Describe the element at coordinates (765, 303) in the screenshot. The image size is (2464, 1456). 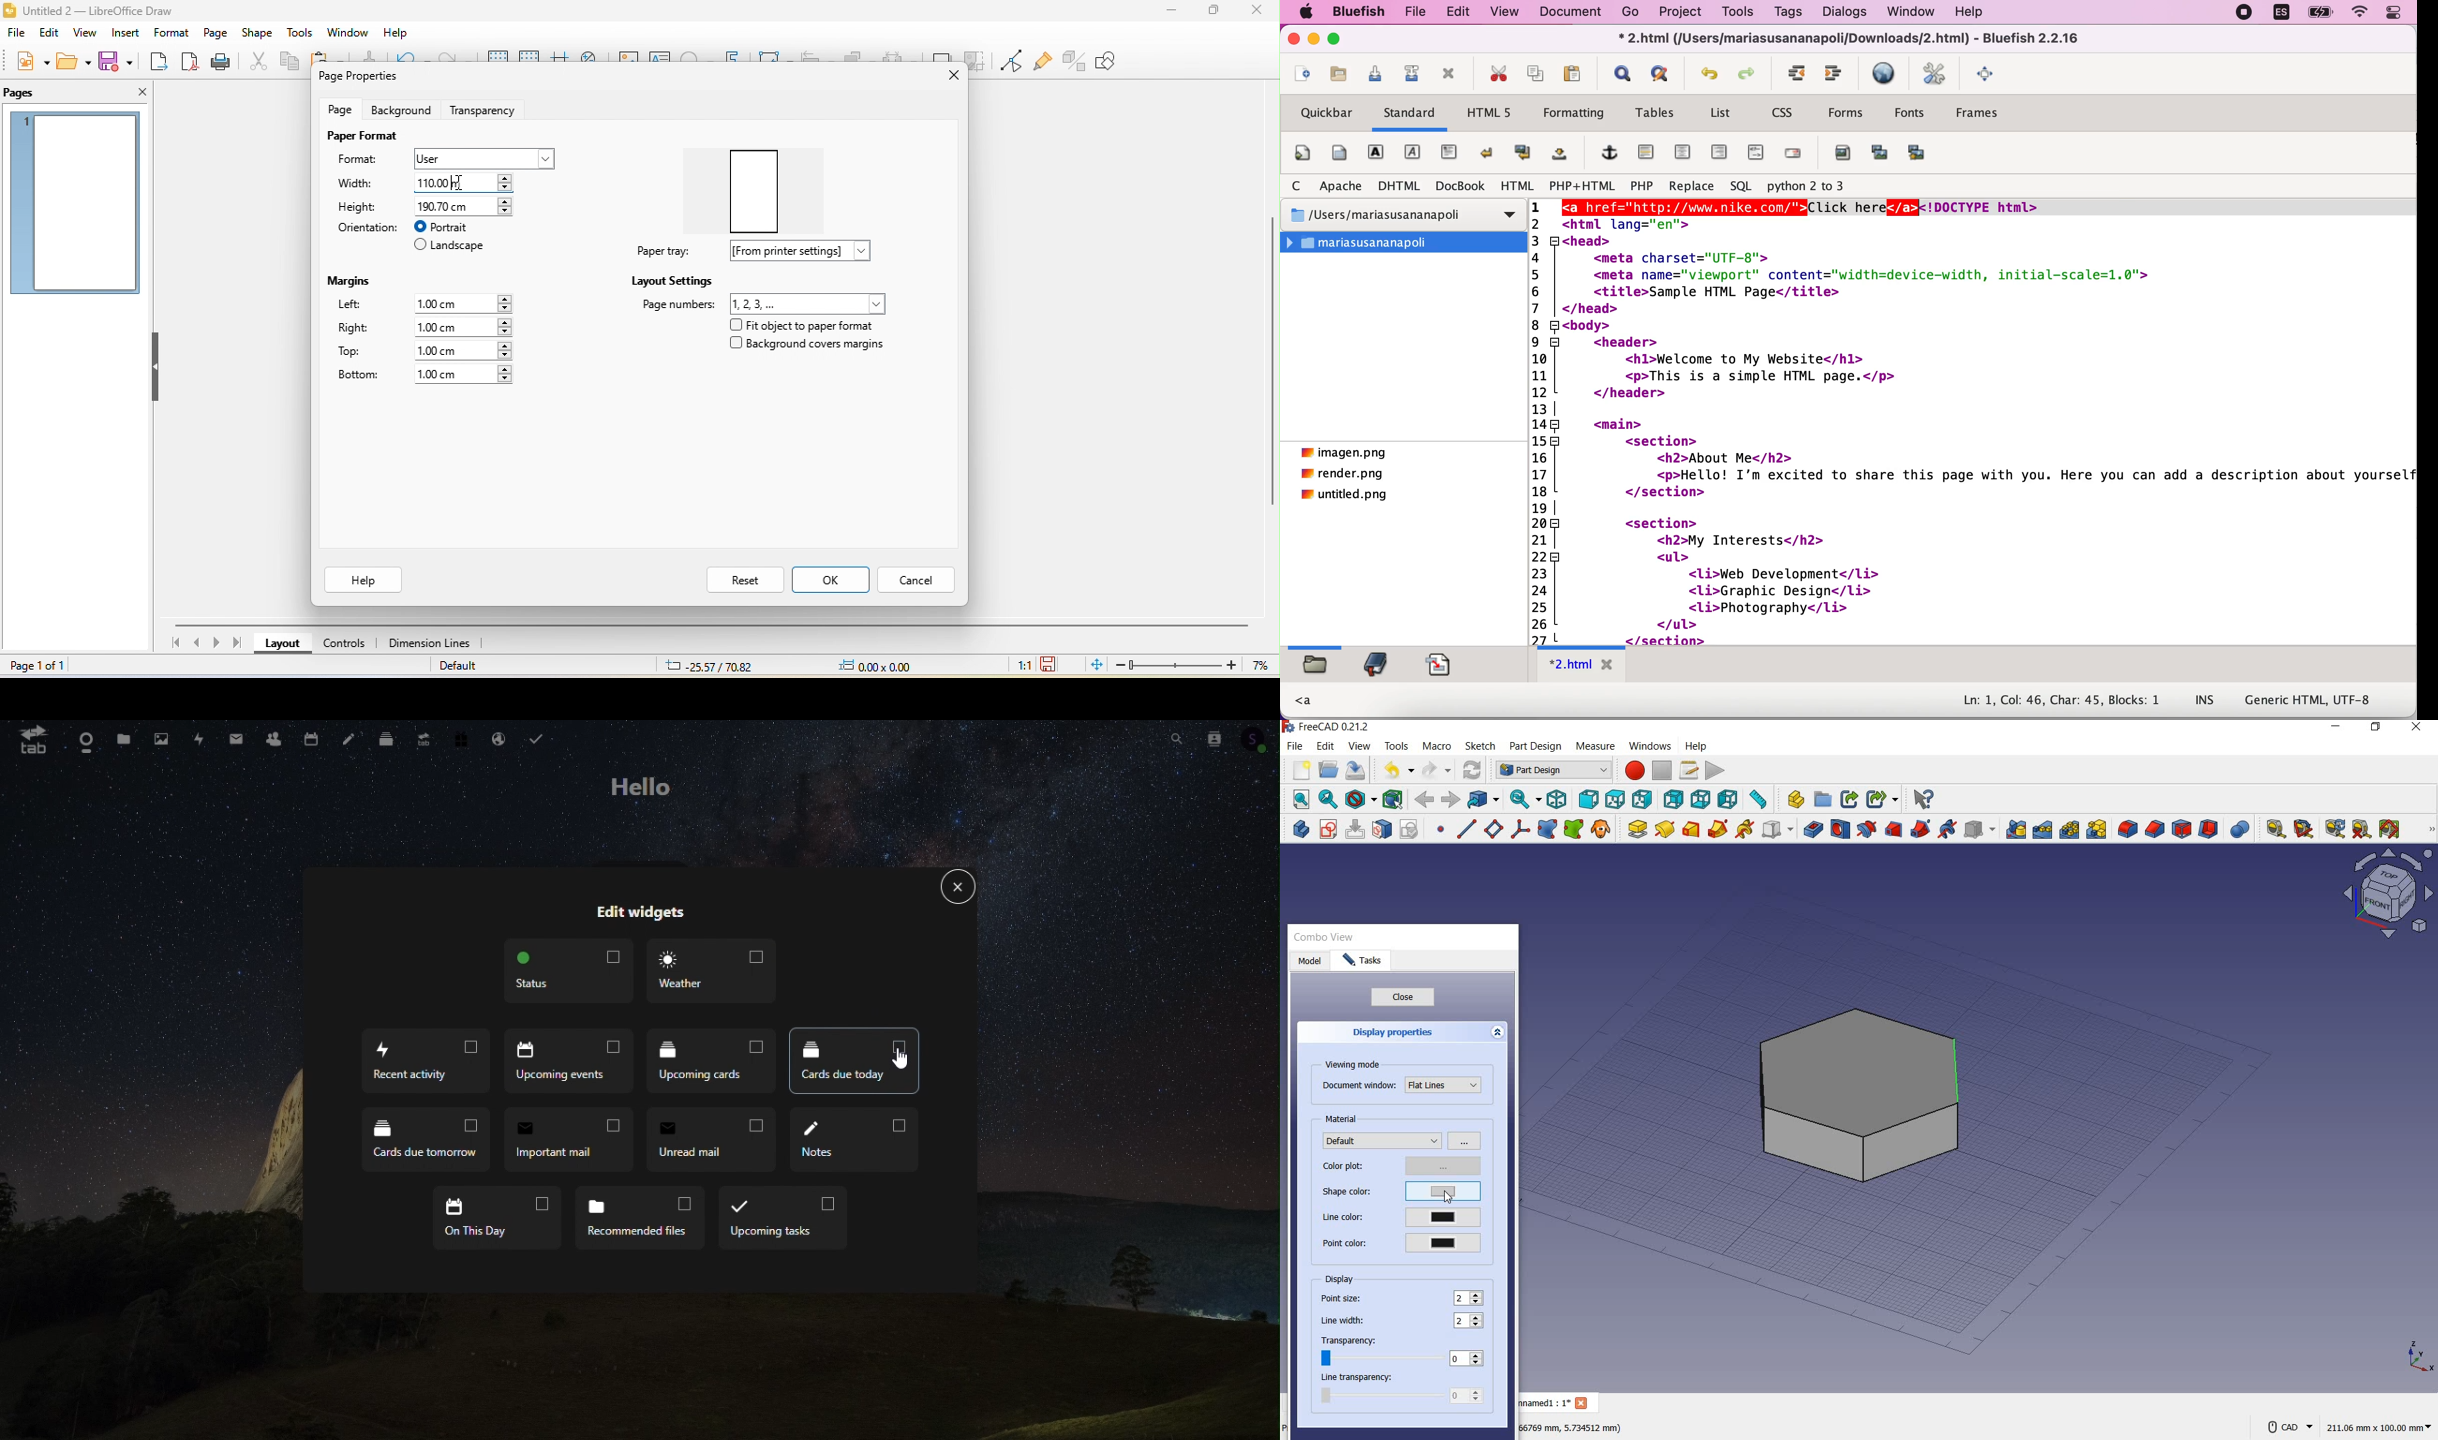
I see `page number` at that location.